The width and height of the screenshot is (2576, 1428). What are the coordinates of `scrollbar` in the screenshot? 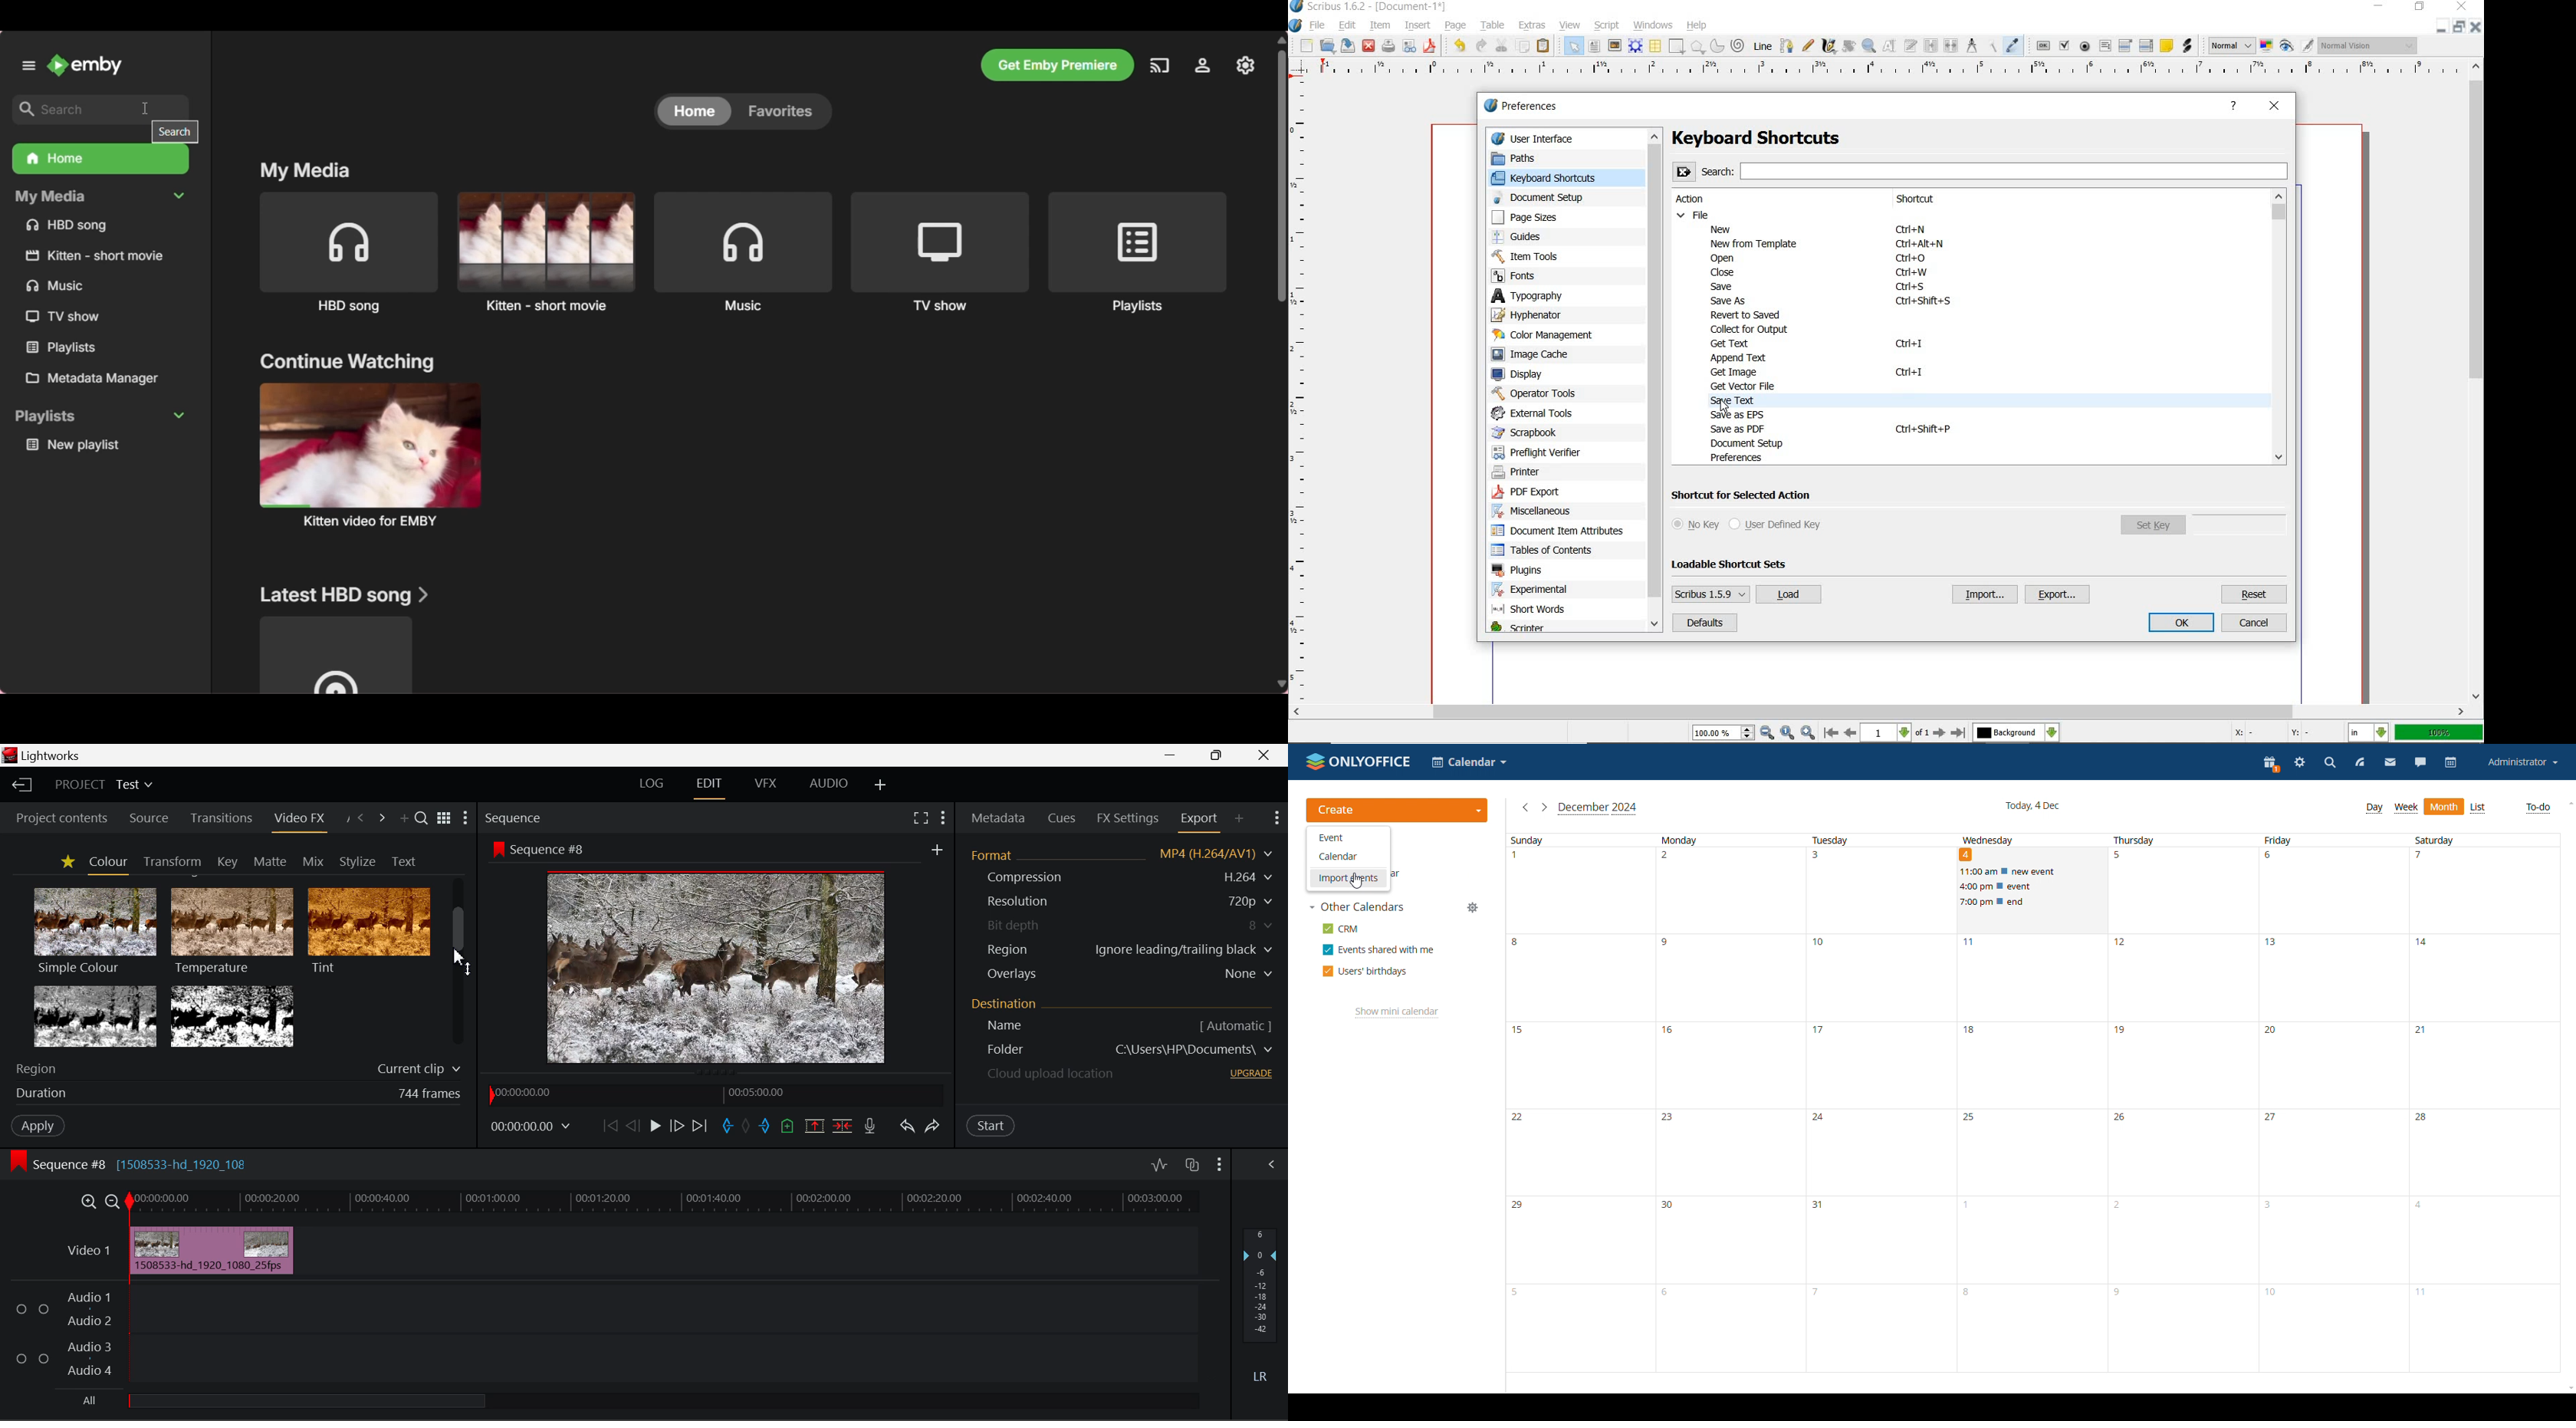 It's located at (2478, 381).